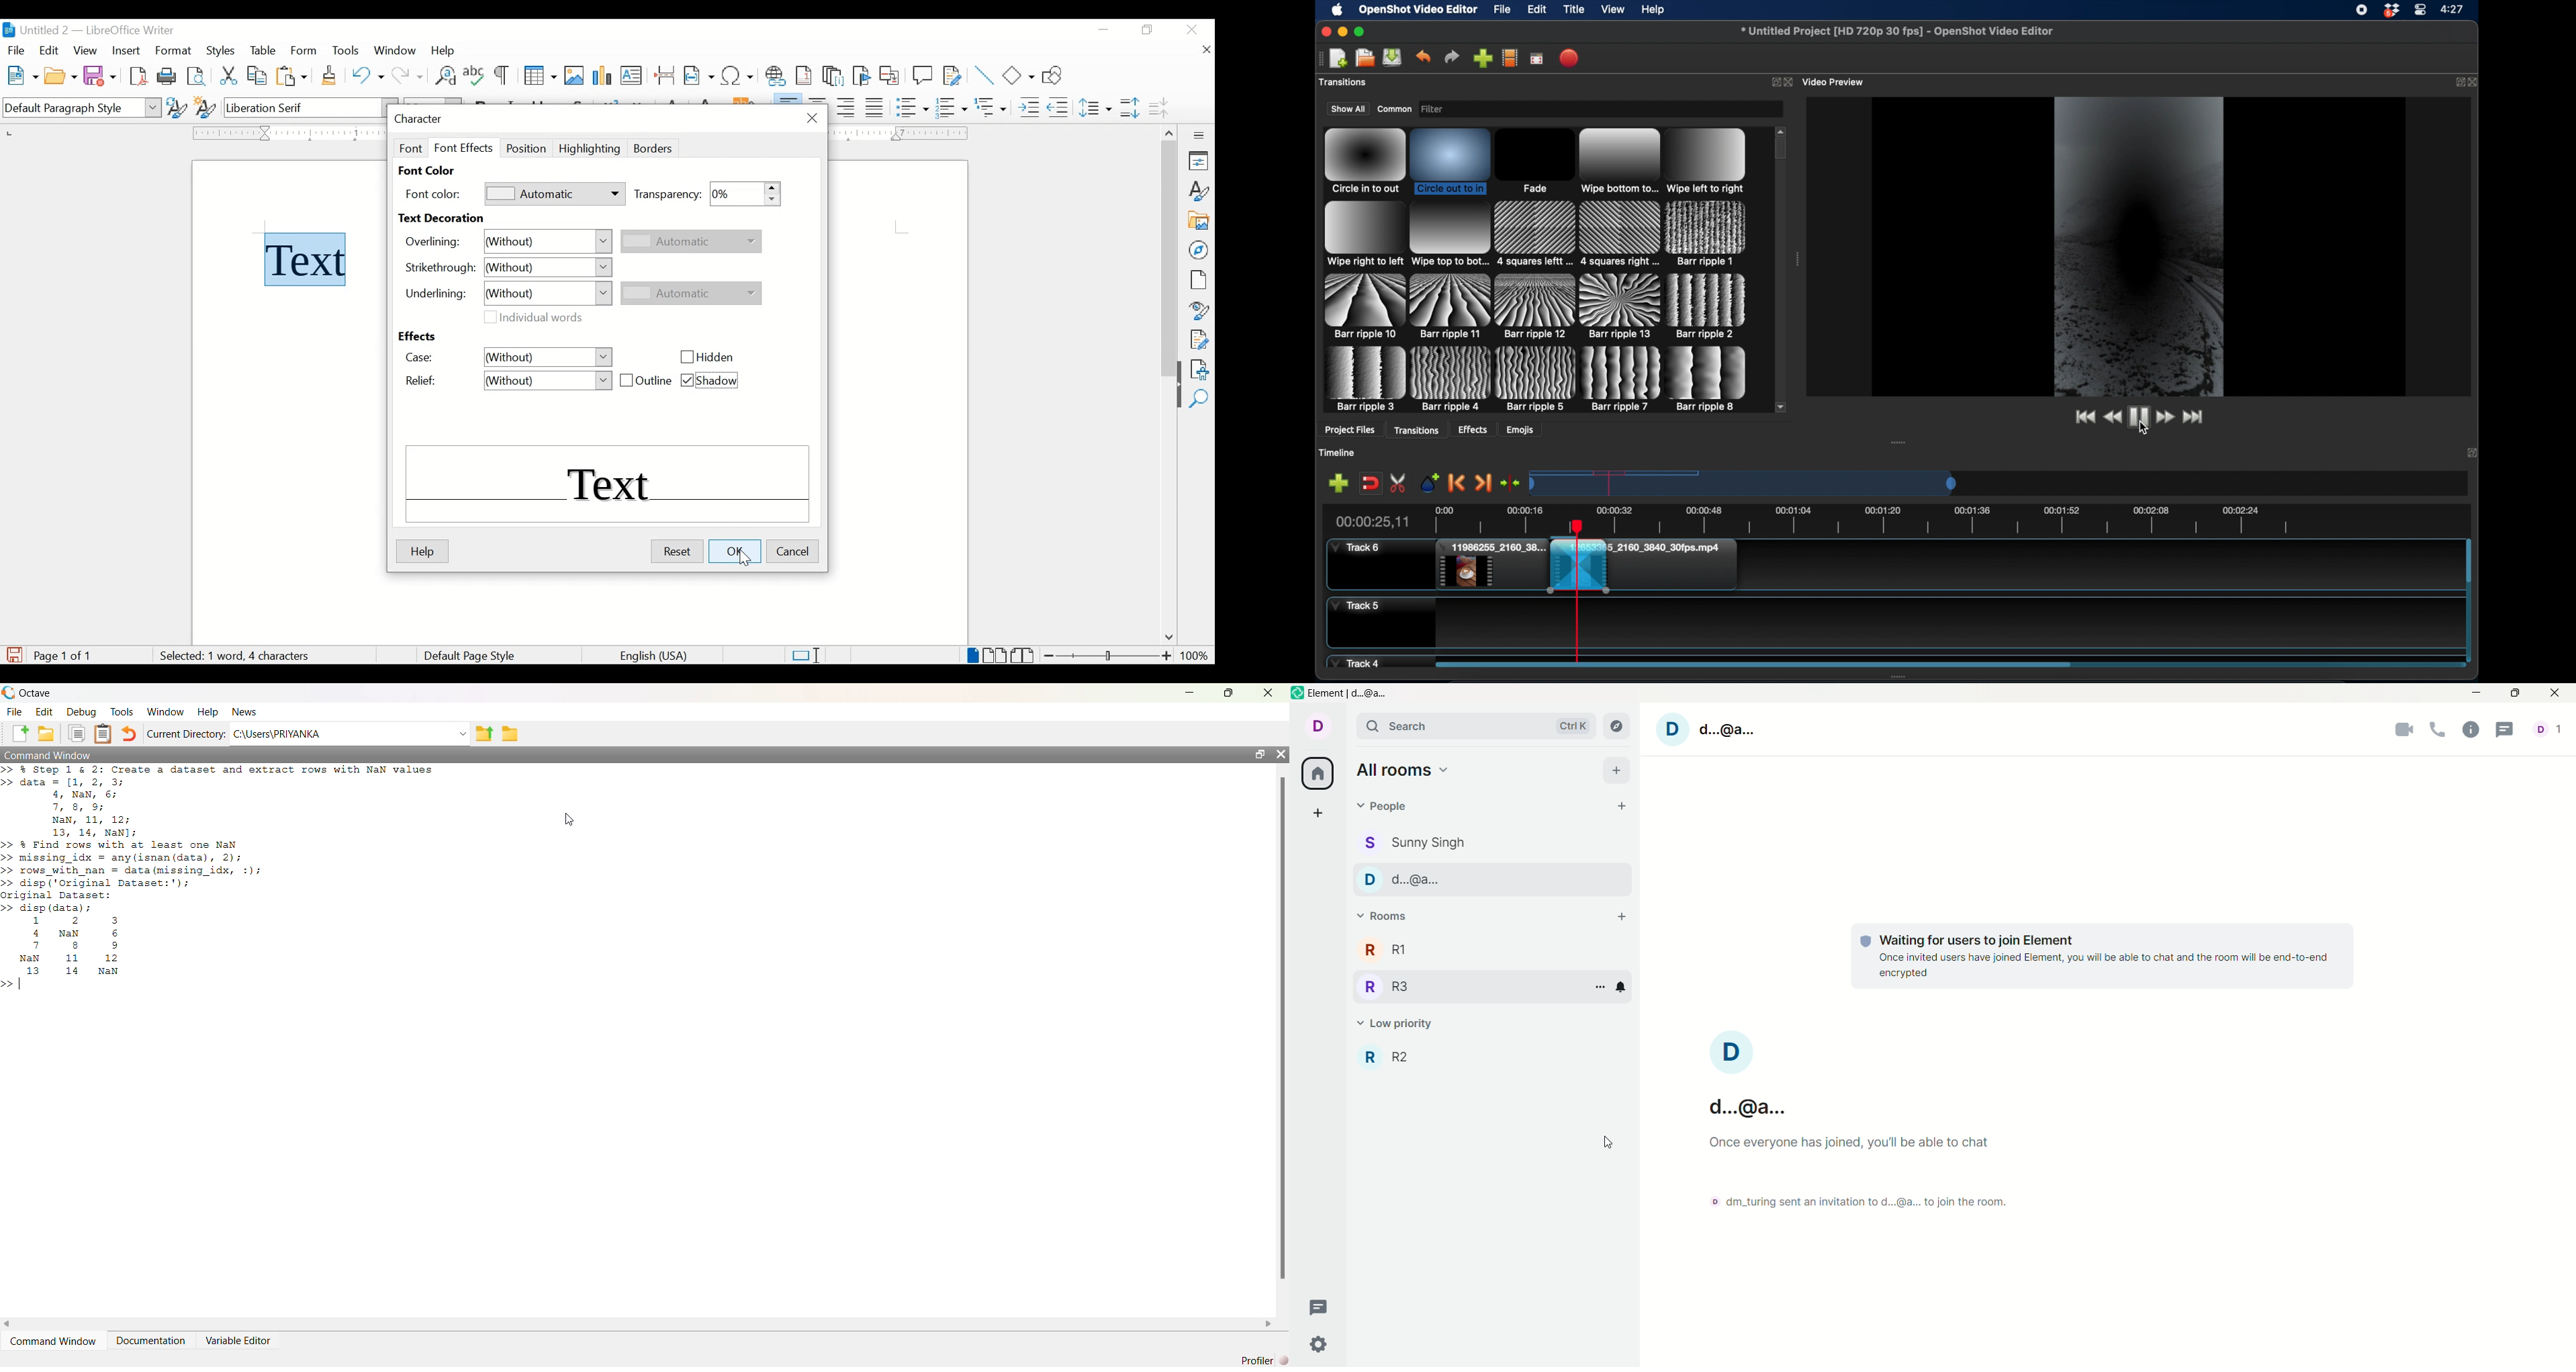 This screenshot has height=1372, width=2576. I want to click on relief drop down menu, so click(548, 381).